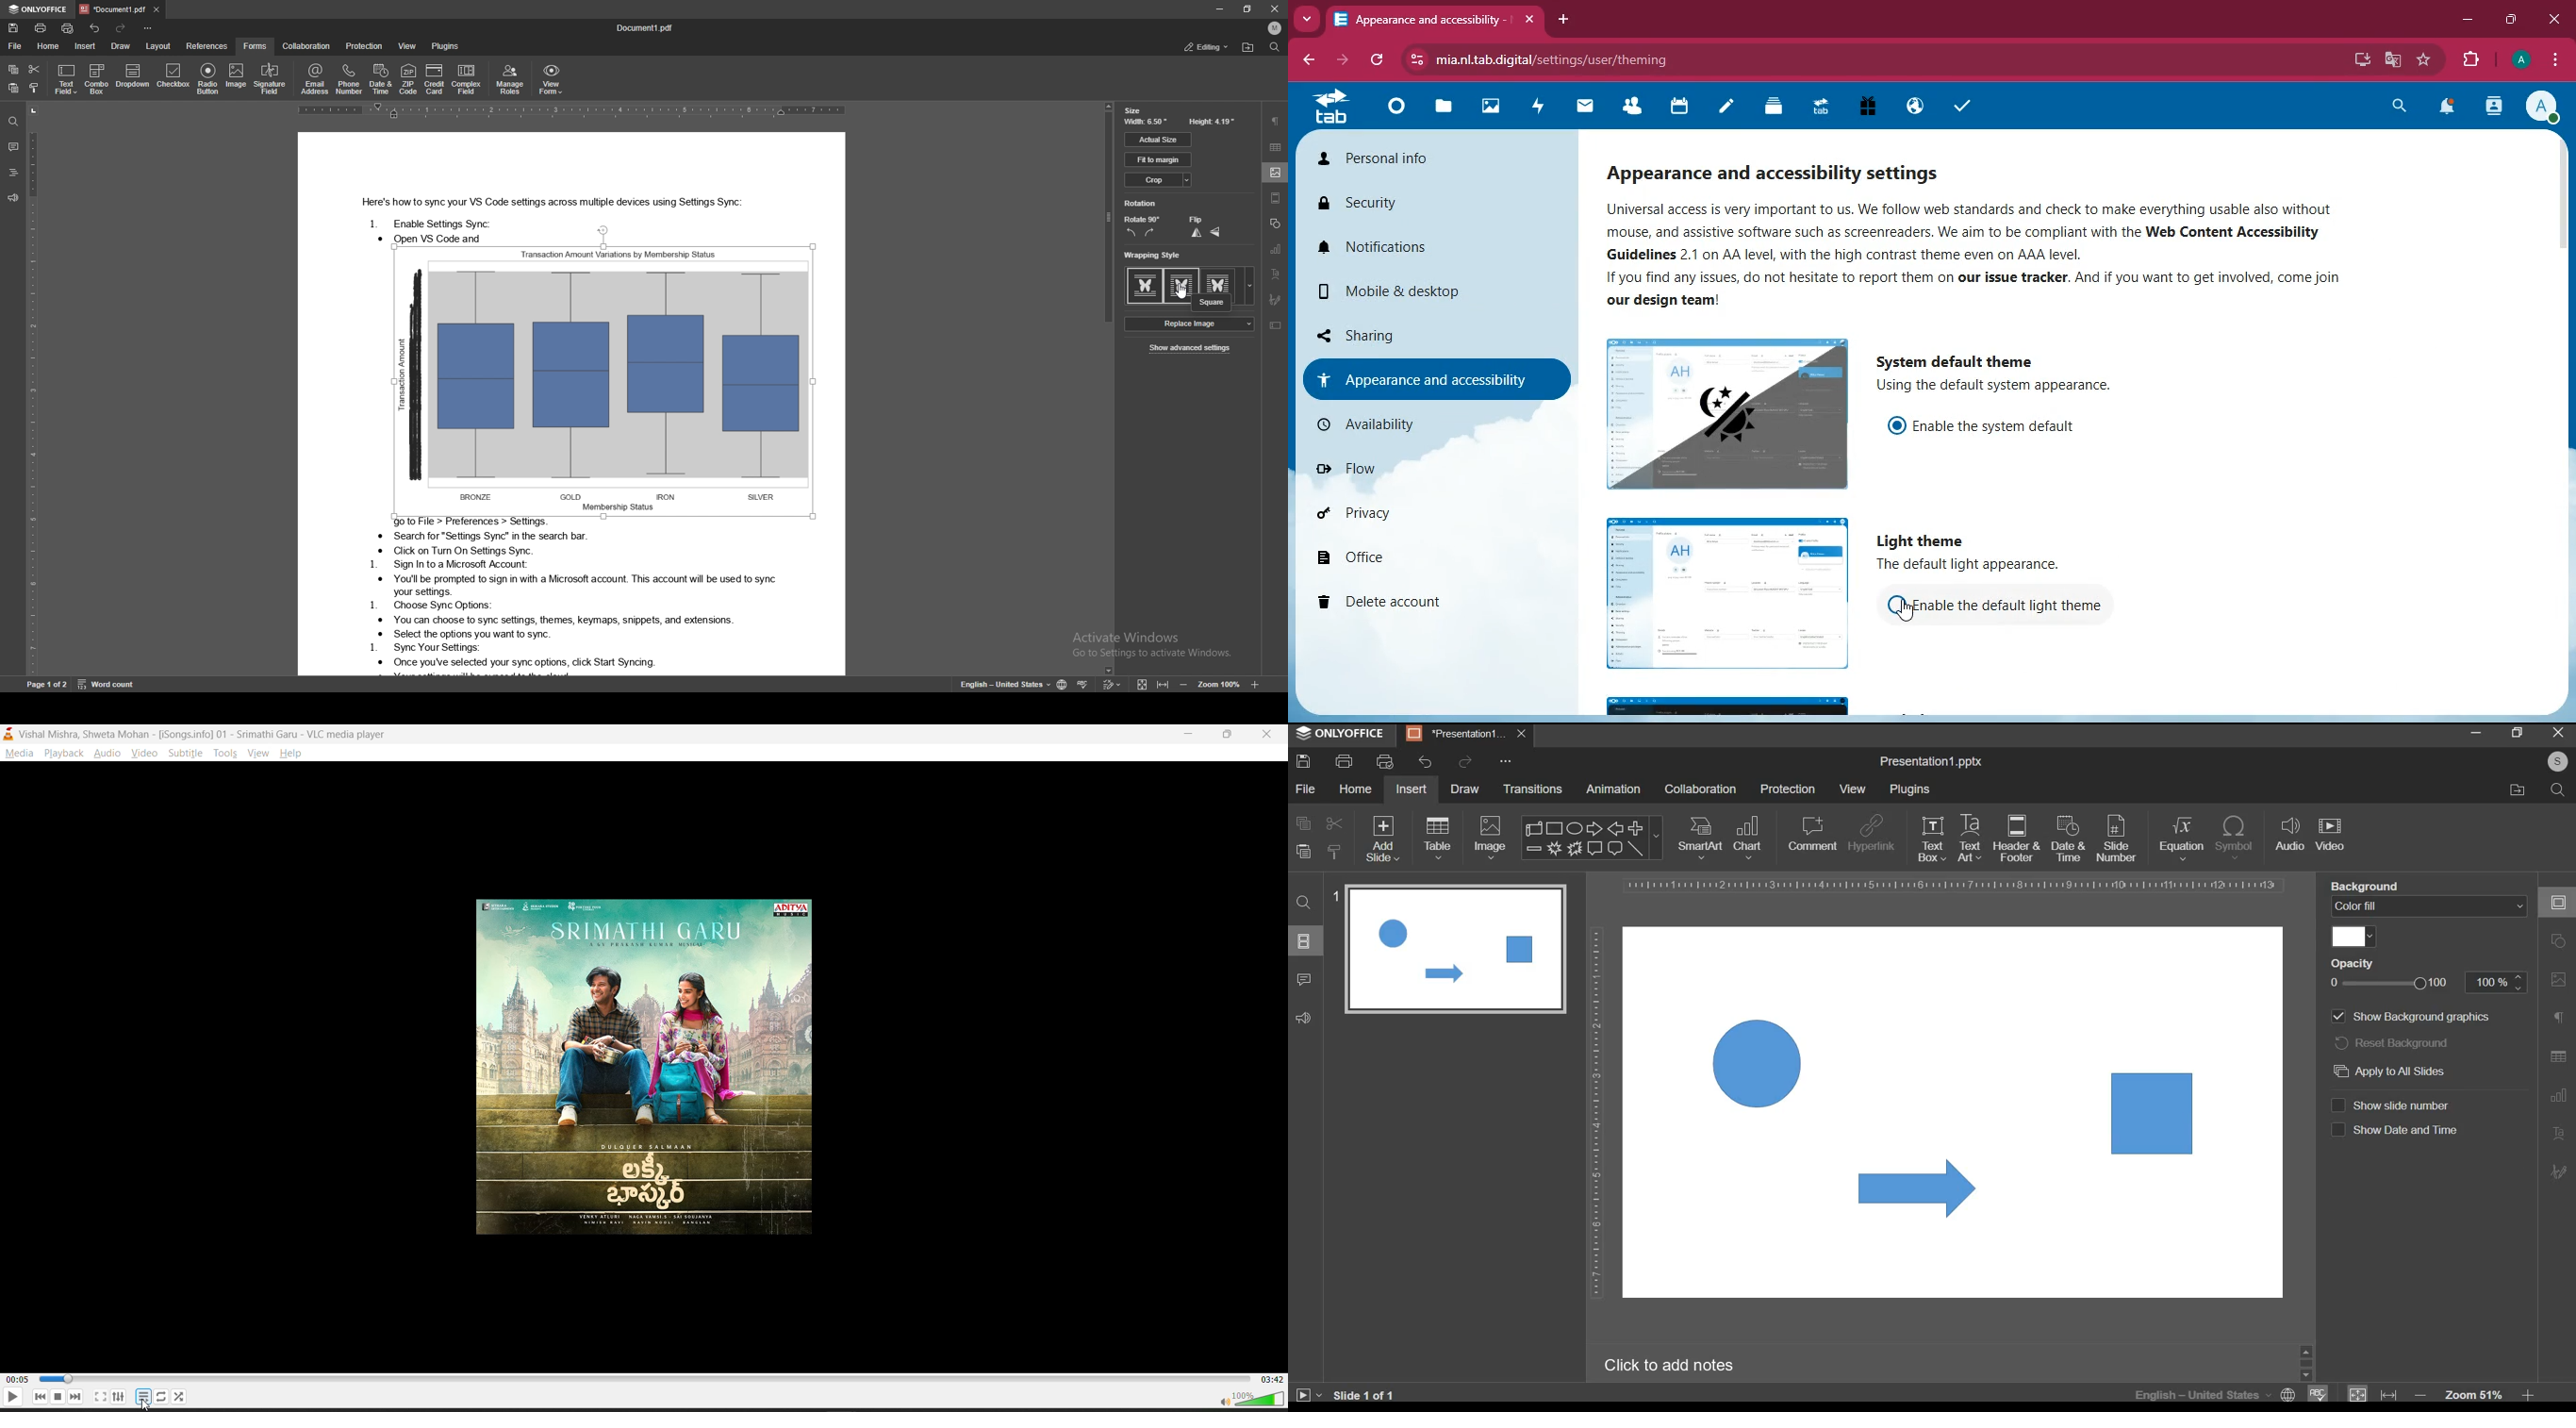  Describe the element at coordinates (1346, 60) in the screenshot. I see `forward` at that location.